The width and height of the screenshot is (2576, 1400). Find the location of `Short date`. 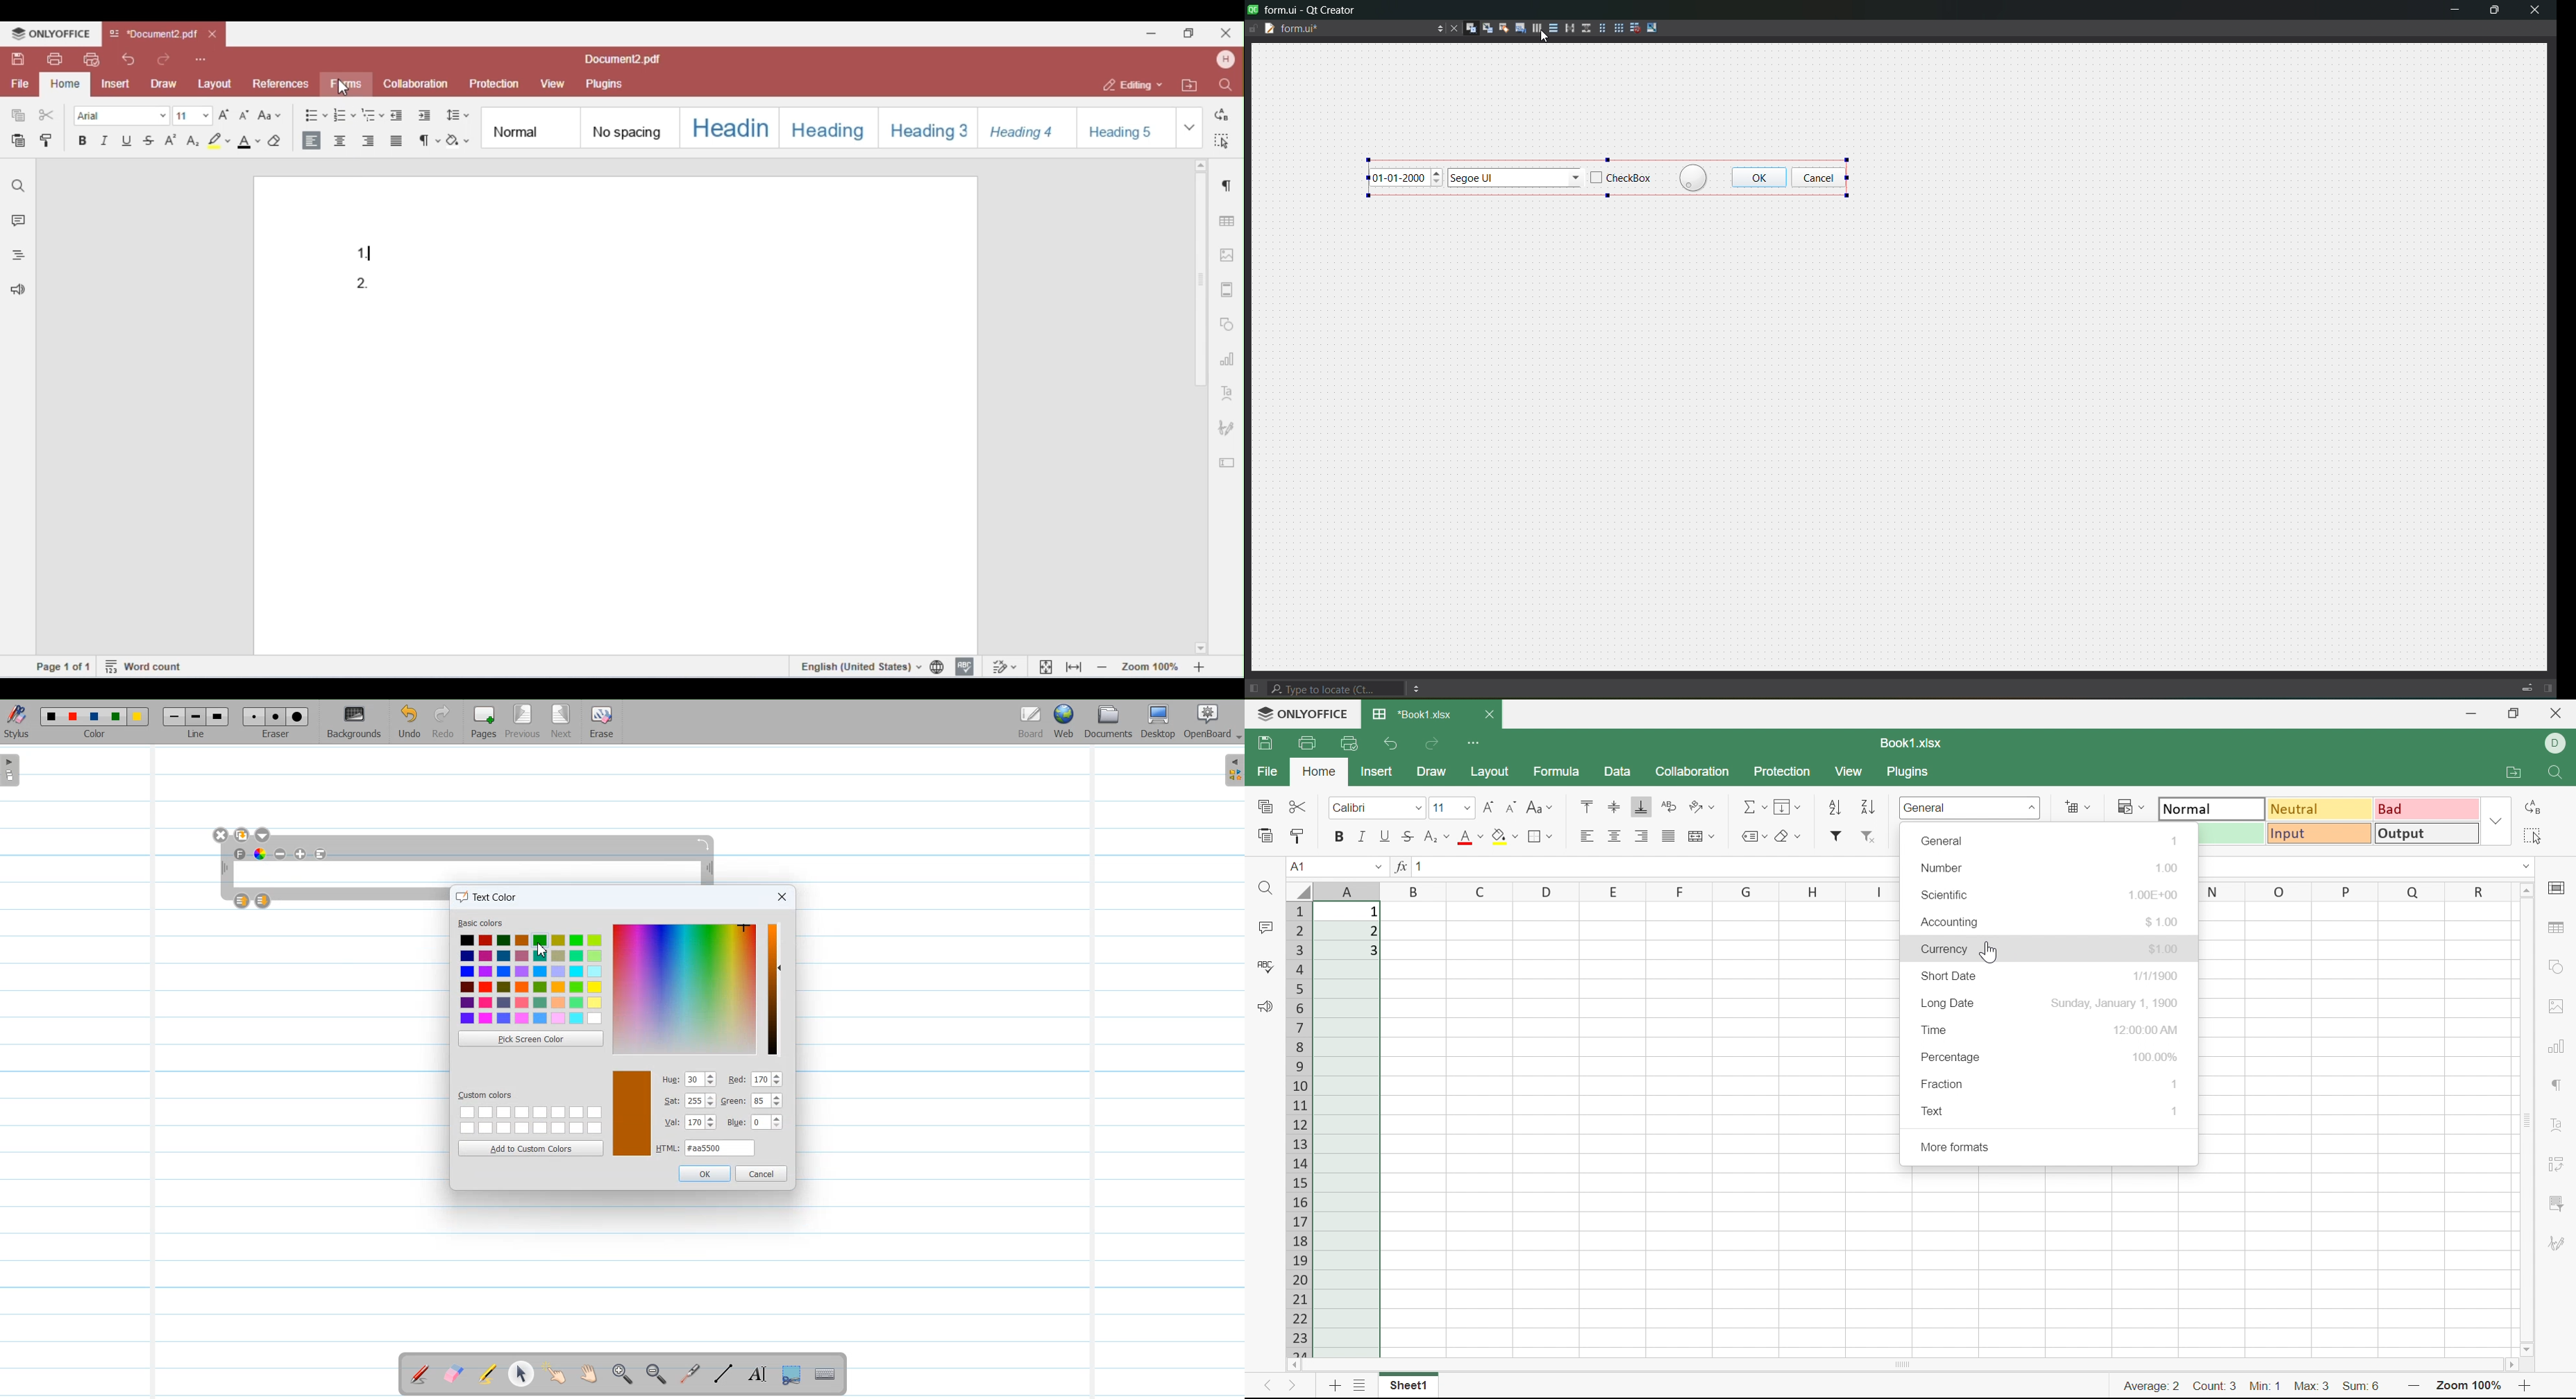

Short date is located at coordinates (1950, 978).